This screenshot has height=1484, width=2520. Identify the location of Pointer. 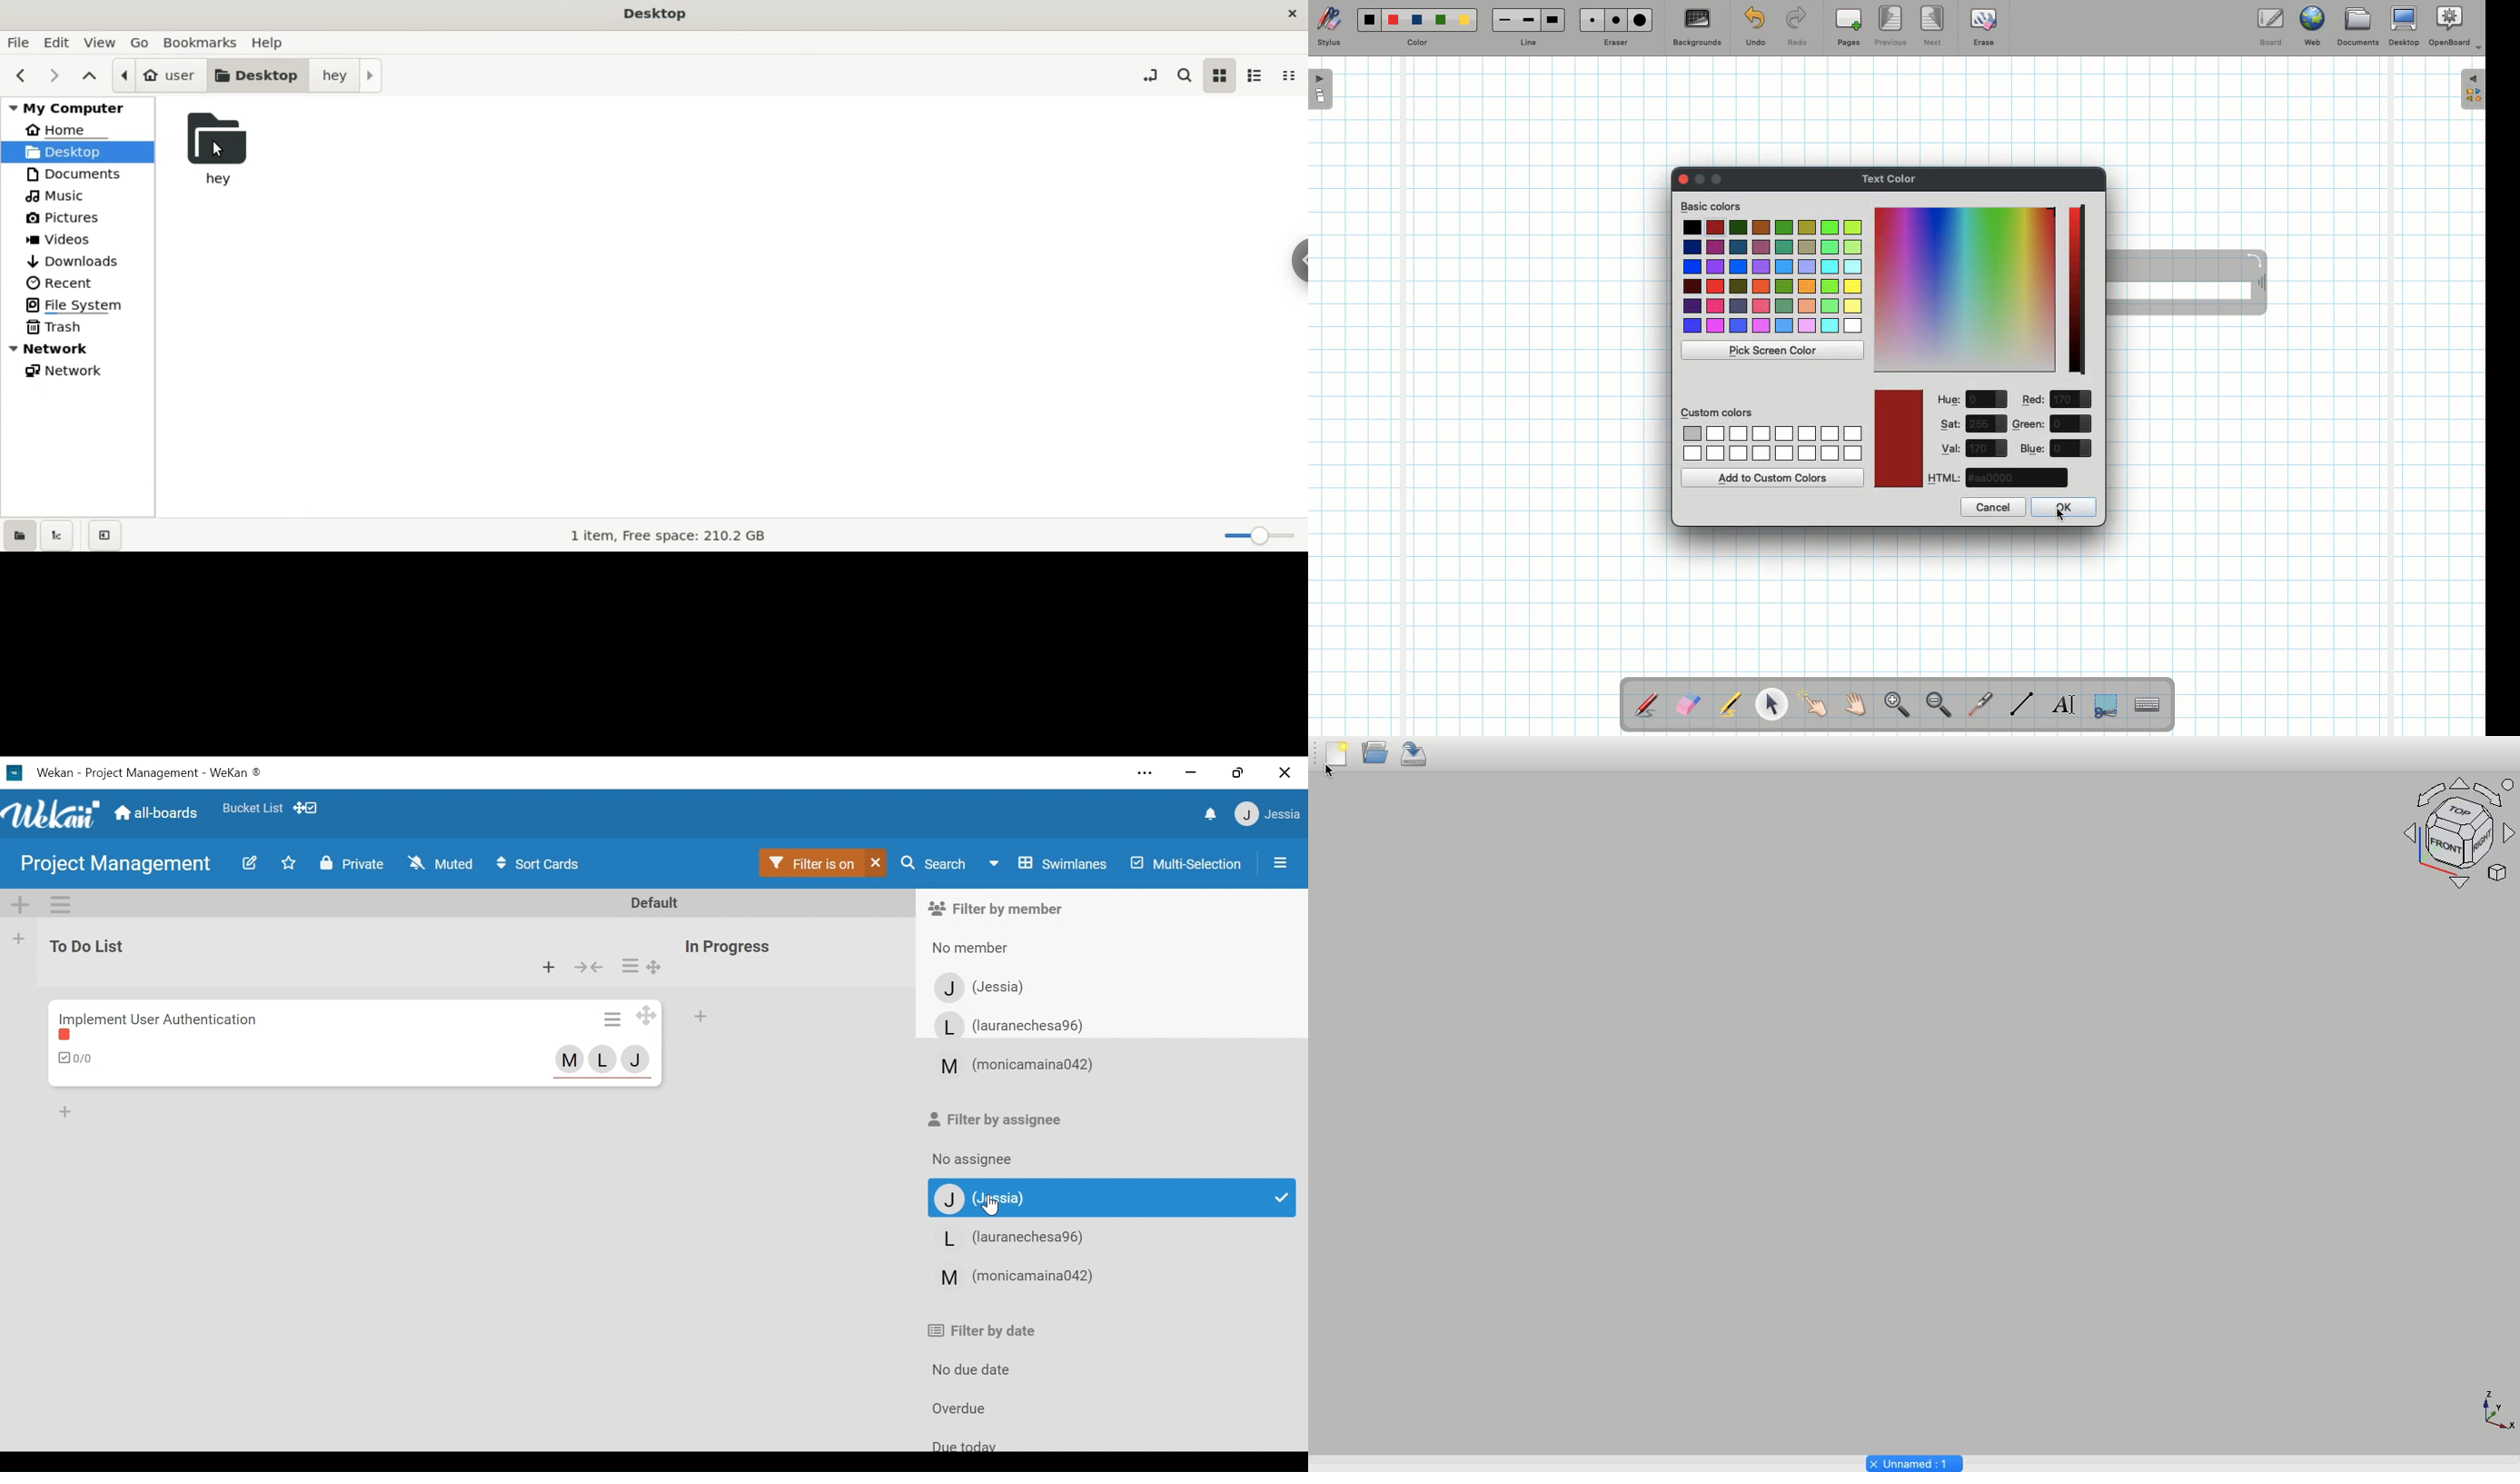
(1813, 704).